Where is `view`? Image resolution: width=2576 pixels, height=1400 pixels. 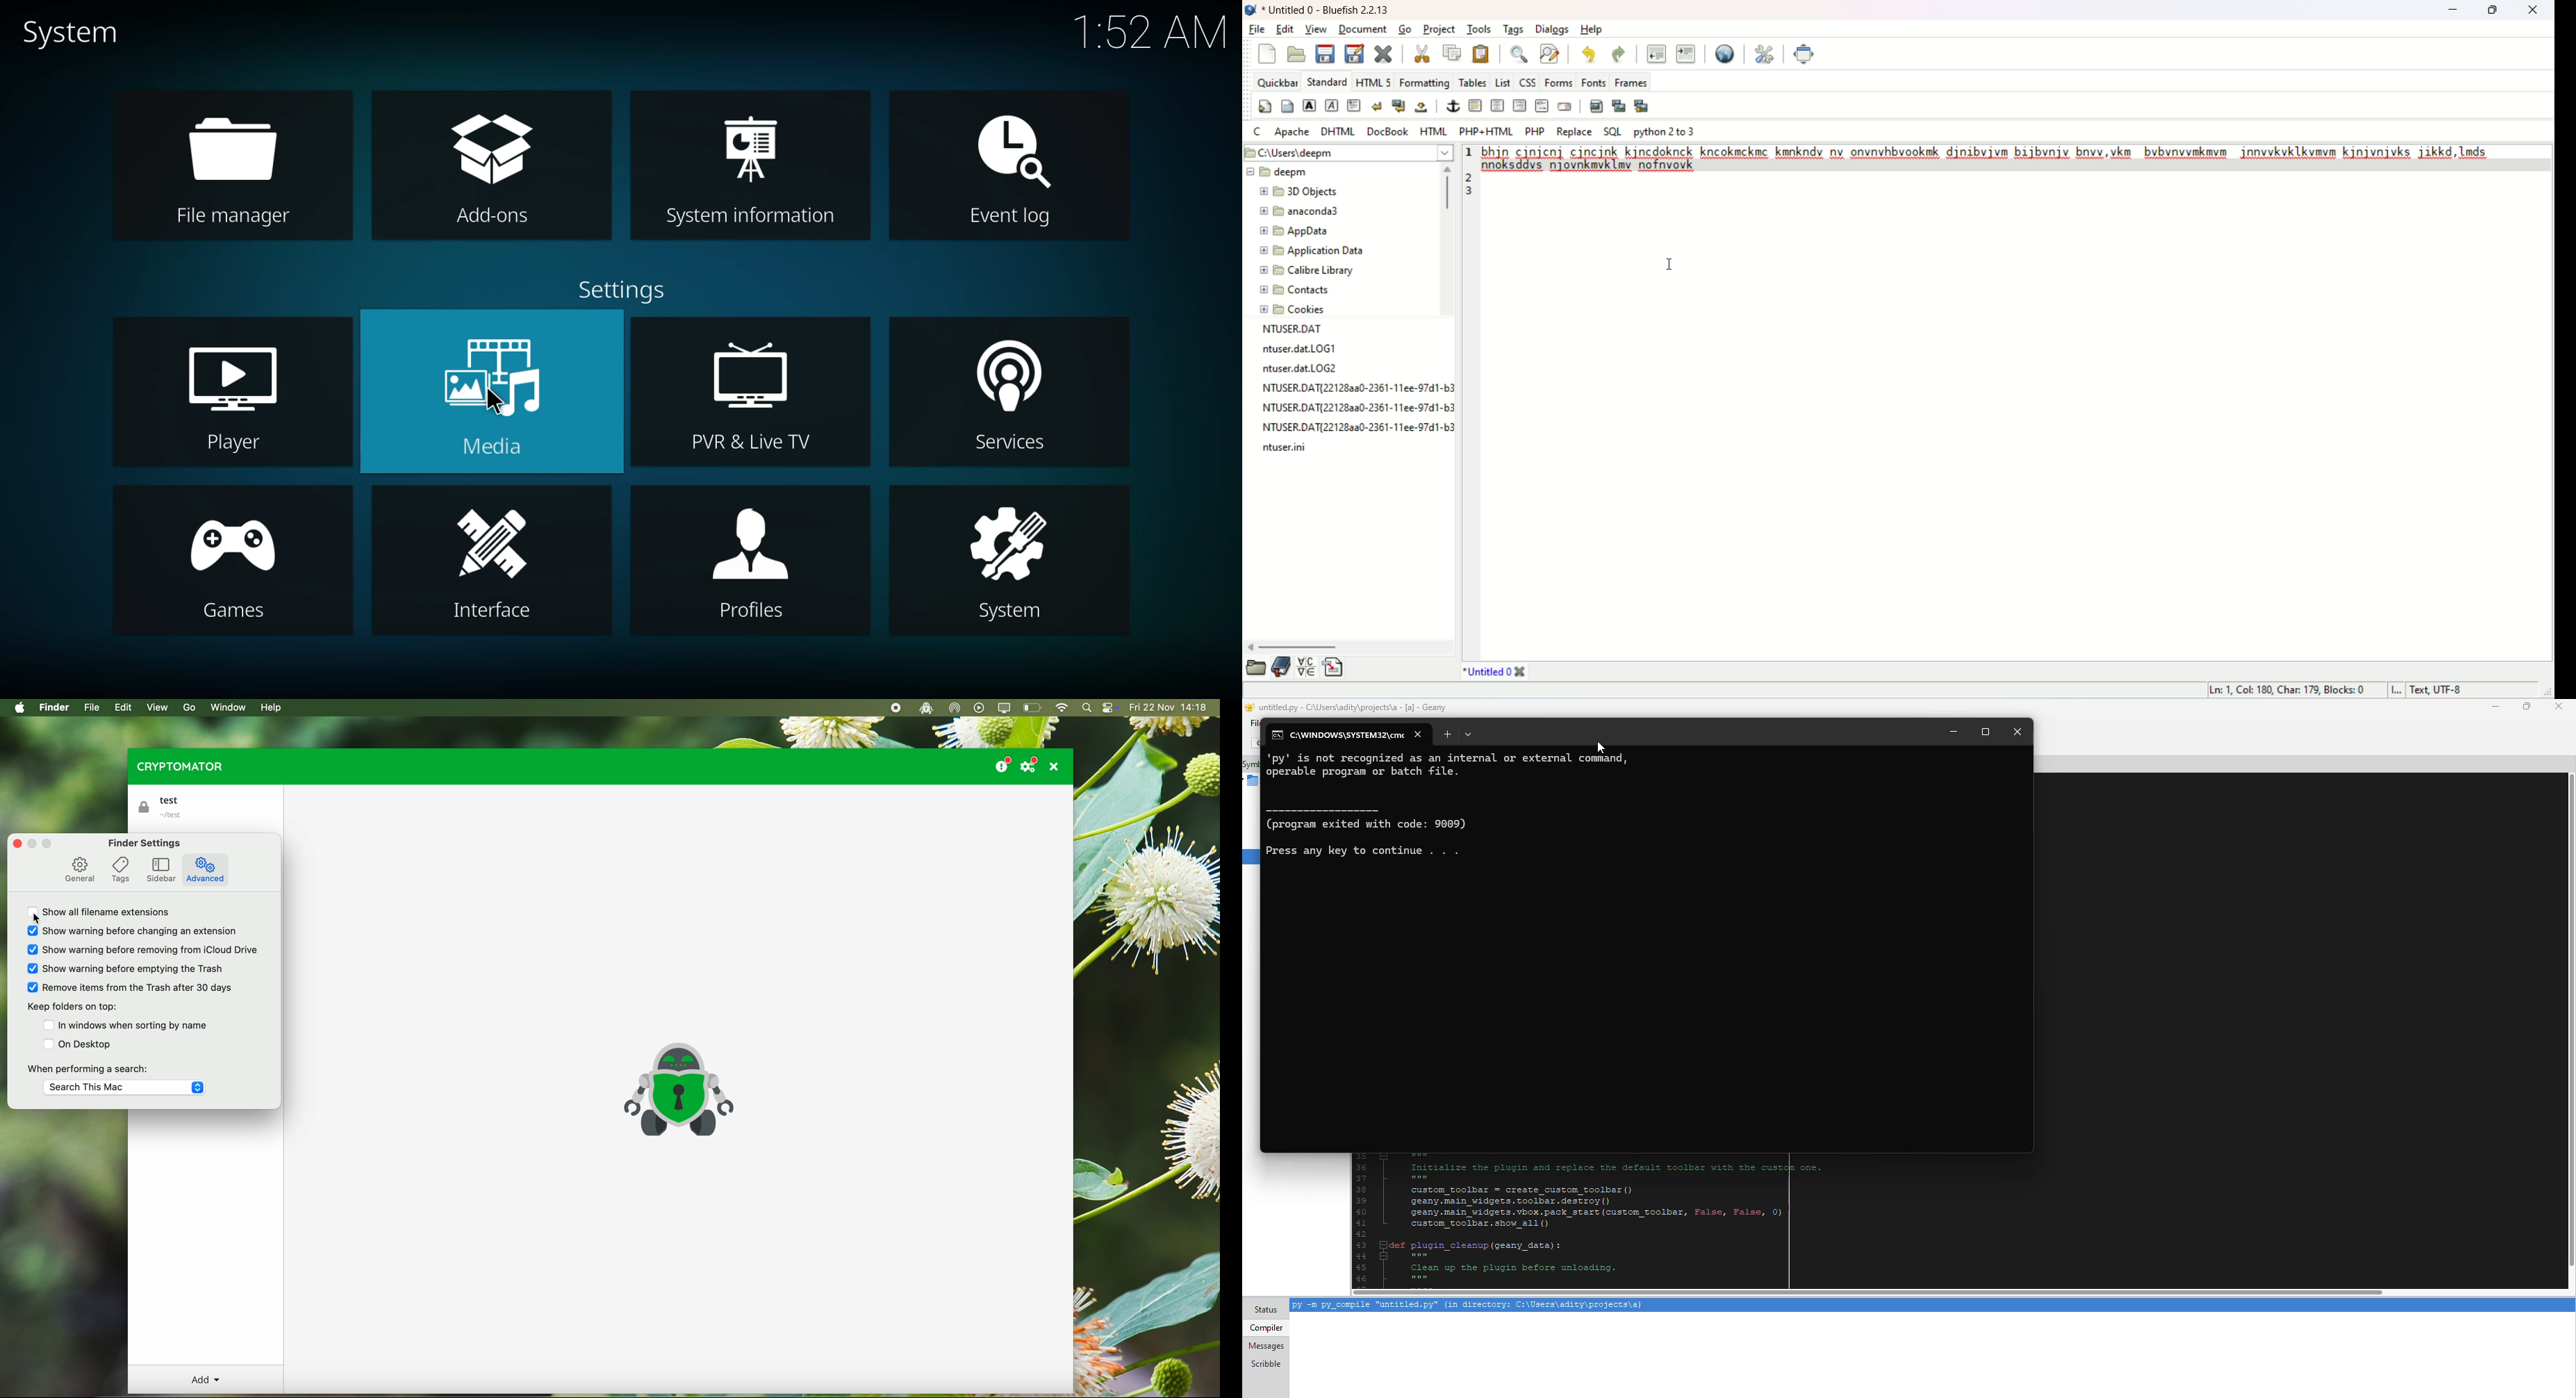 view is located at coordinates (1317, 29).